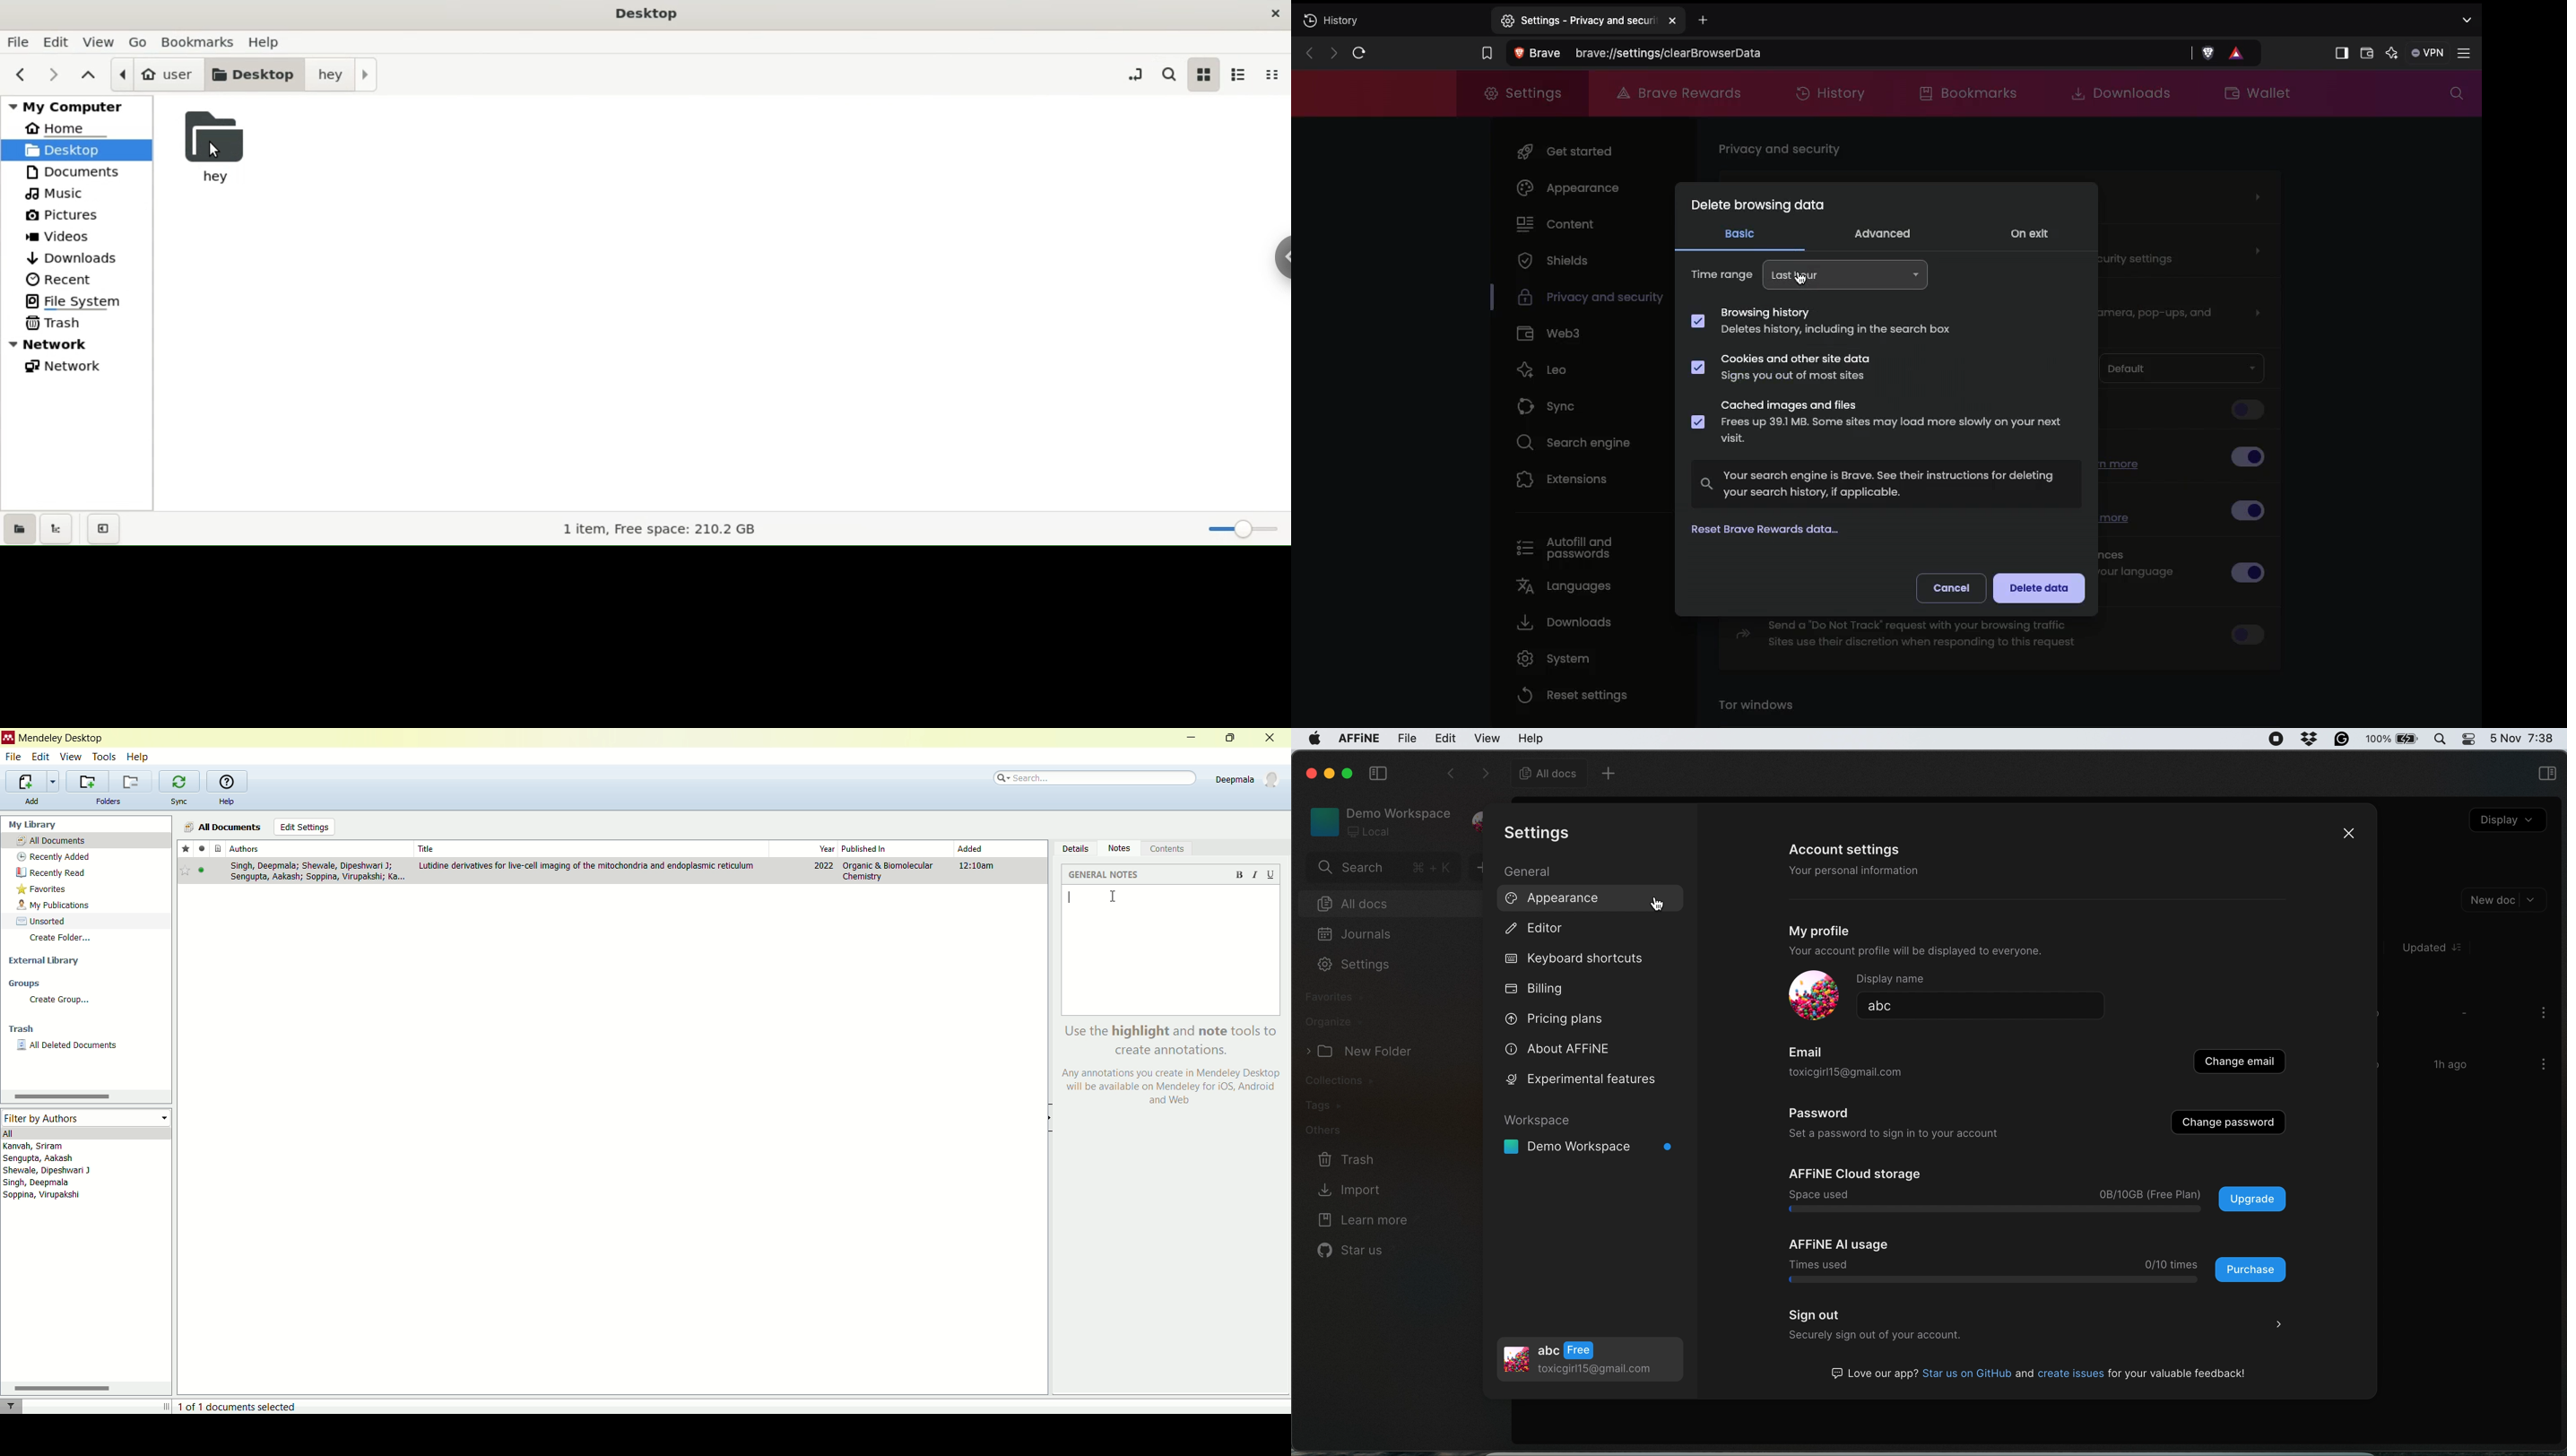 This screenshot has height=1456, width=2576. What do you see at coordinates (84, 984) in the screenshot?
I see `groups` at bounding box center [84, 984].